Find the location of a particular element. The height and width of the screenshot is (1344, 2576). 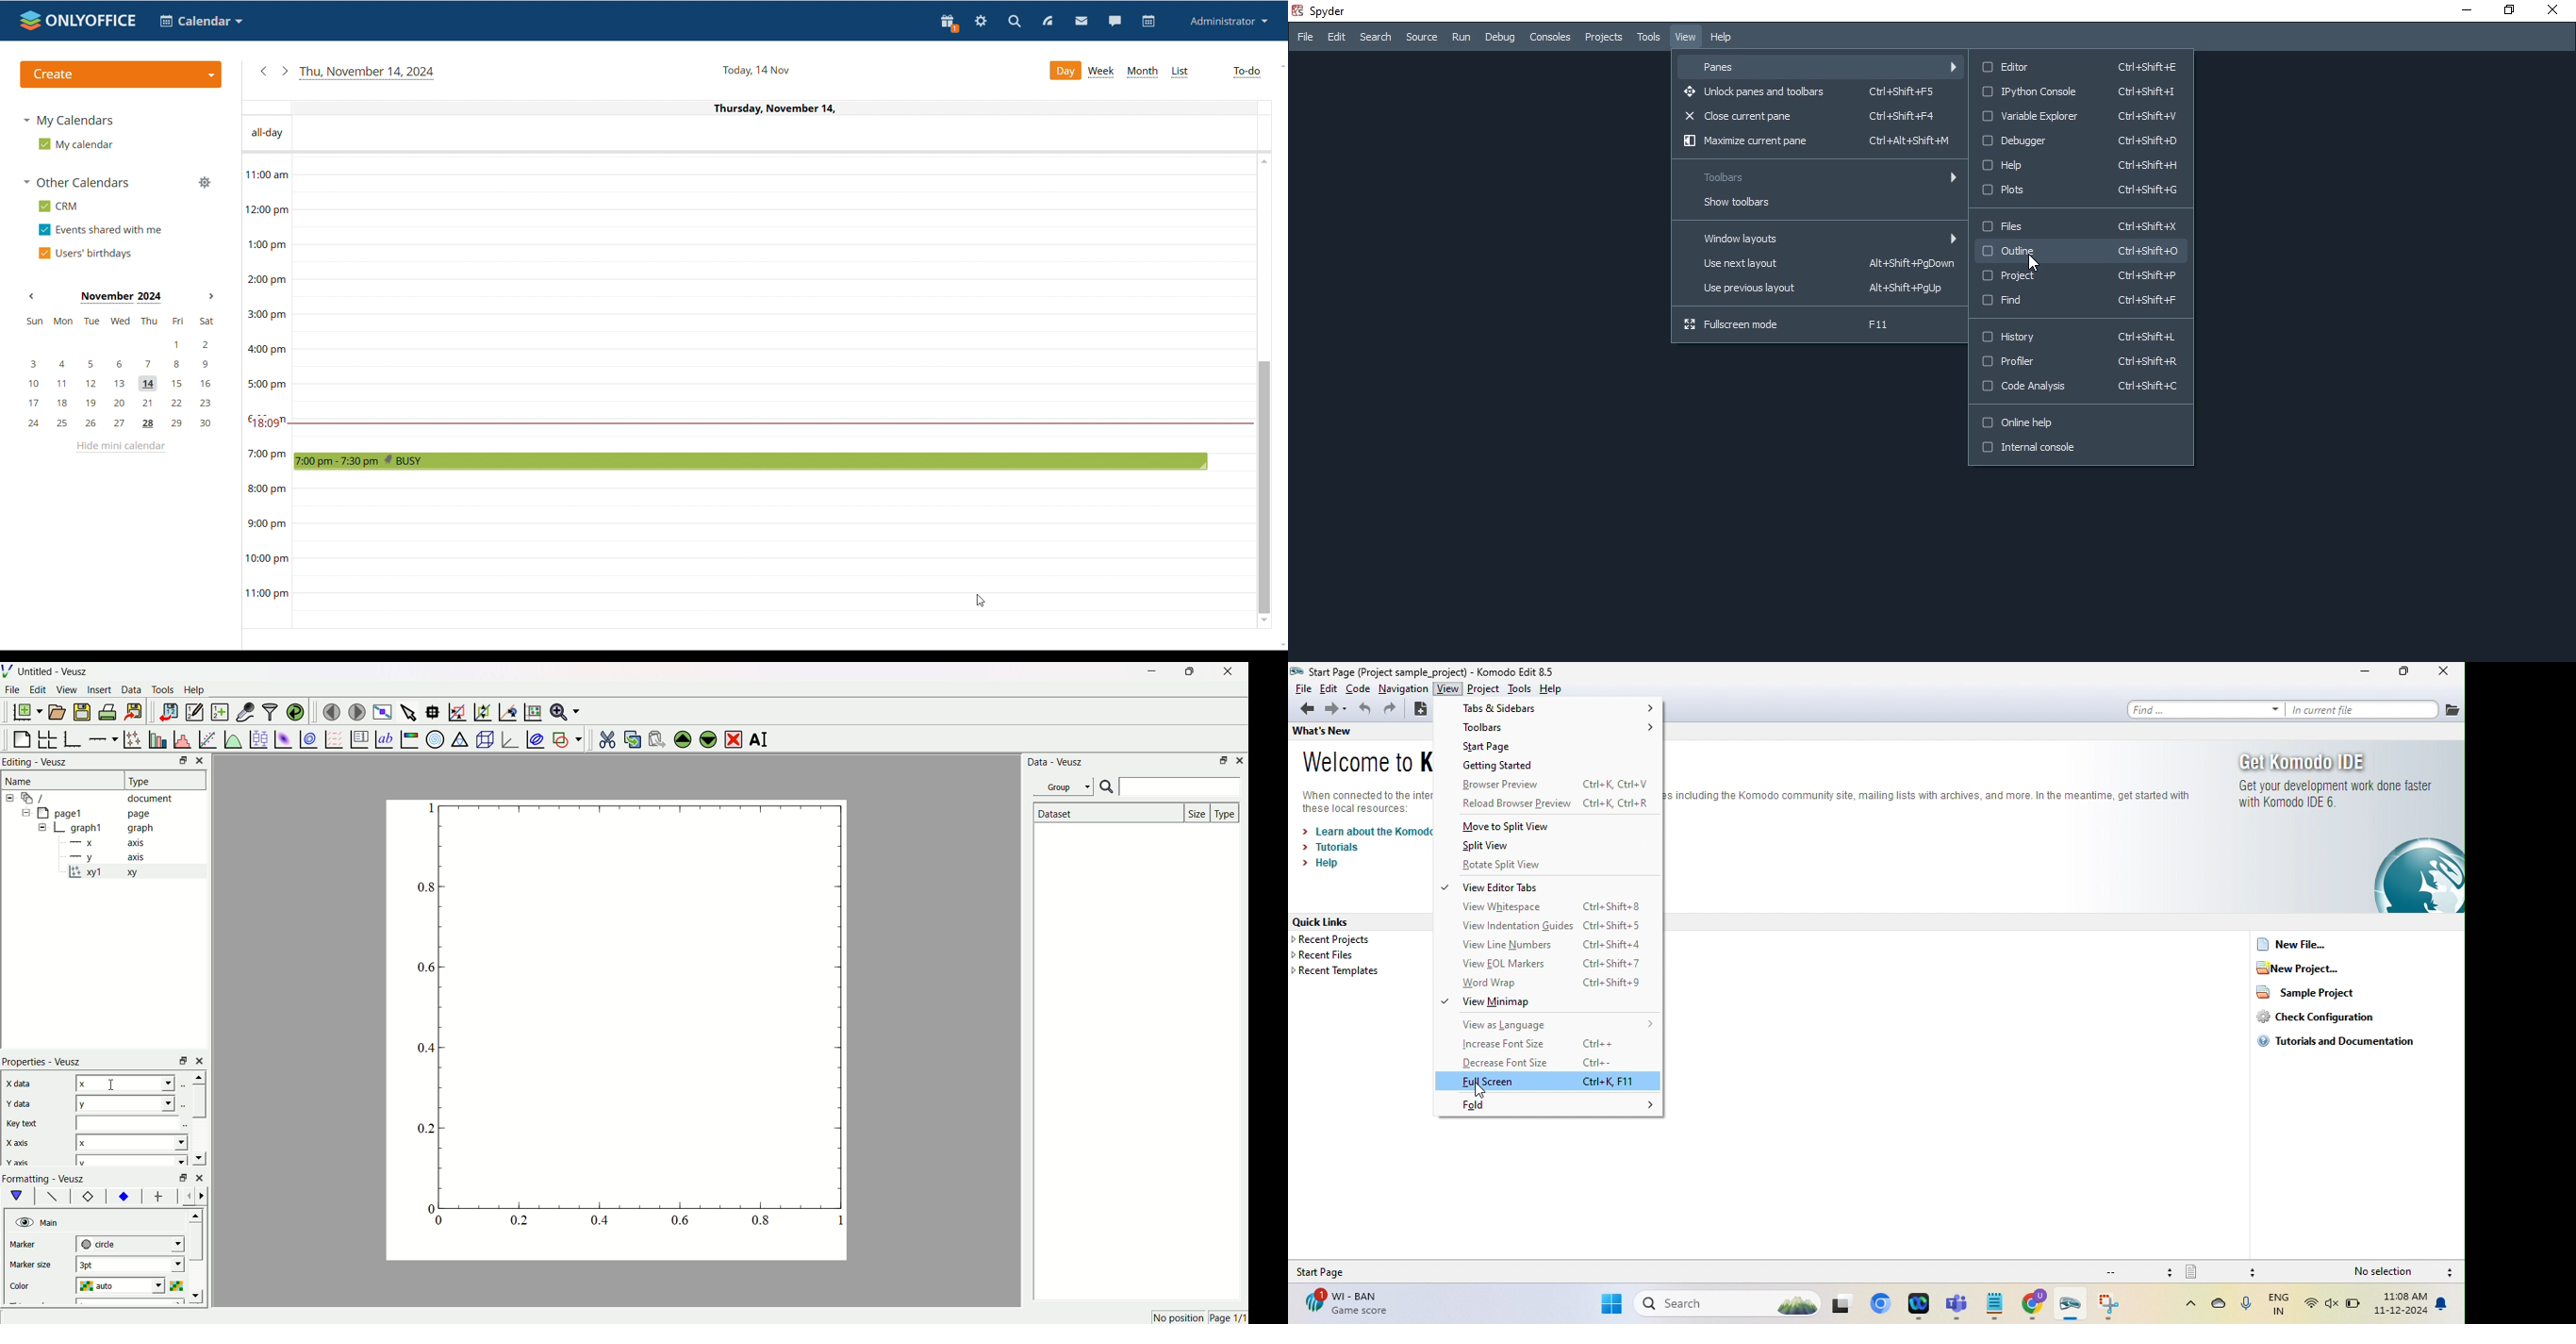

Toolbars is located at coordinates (1816, 178).